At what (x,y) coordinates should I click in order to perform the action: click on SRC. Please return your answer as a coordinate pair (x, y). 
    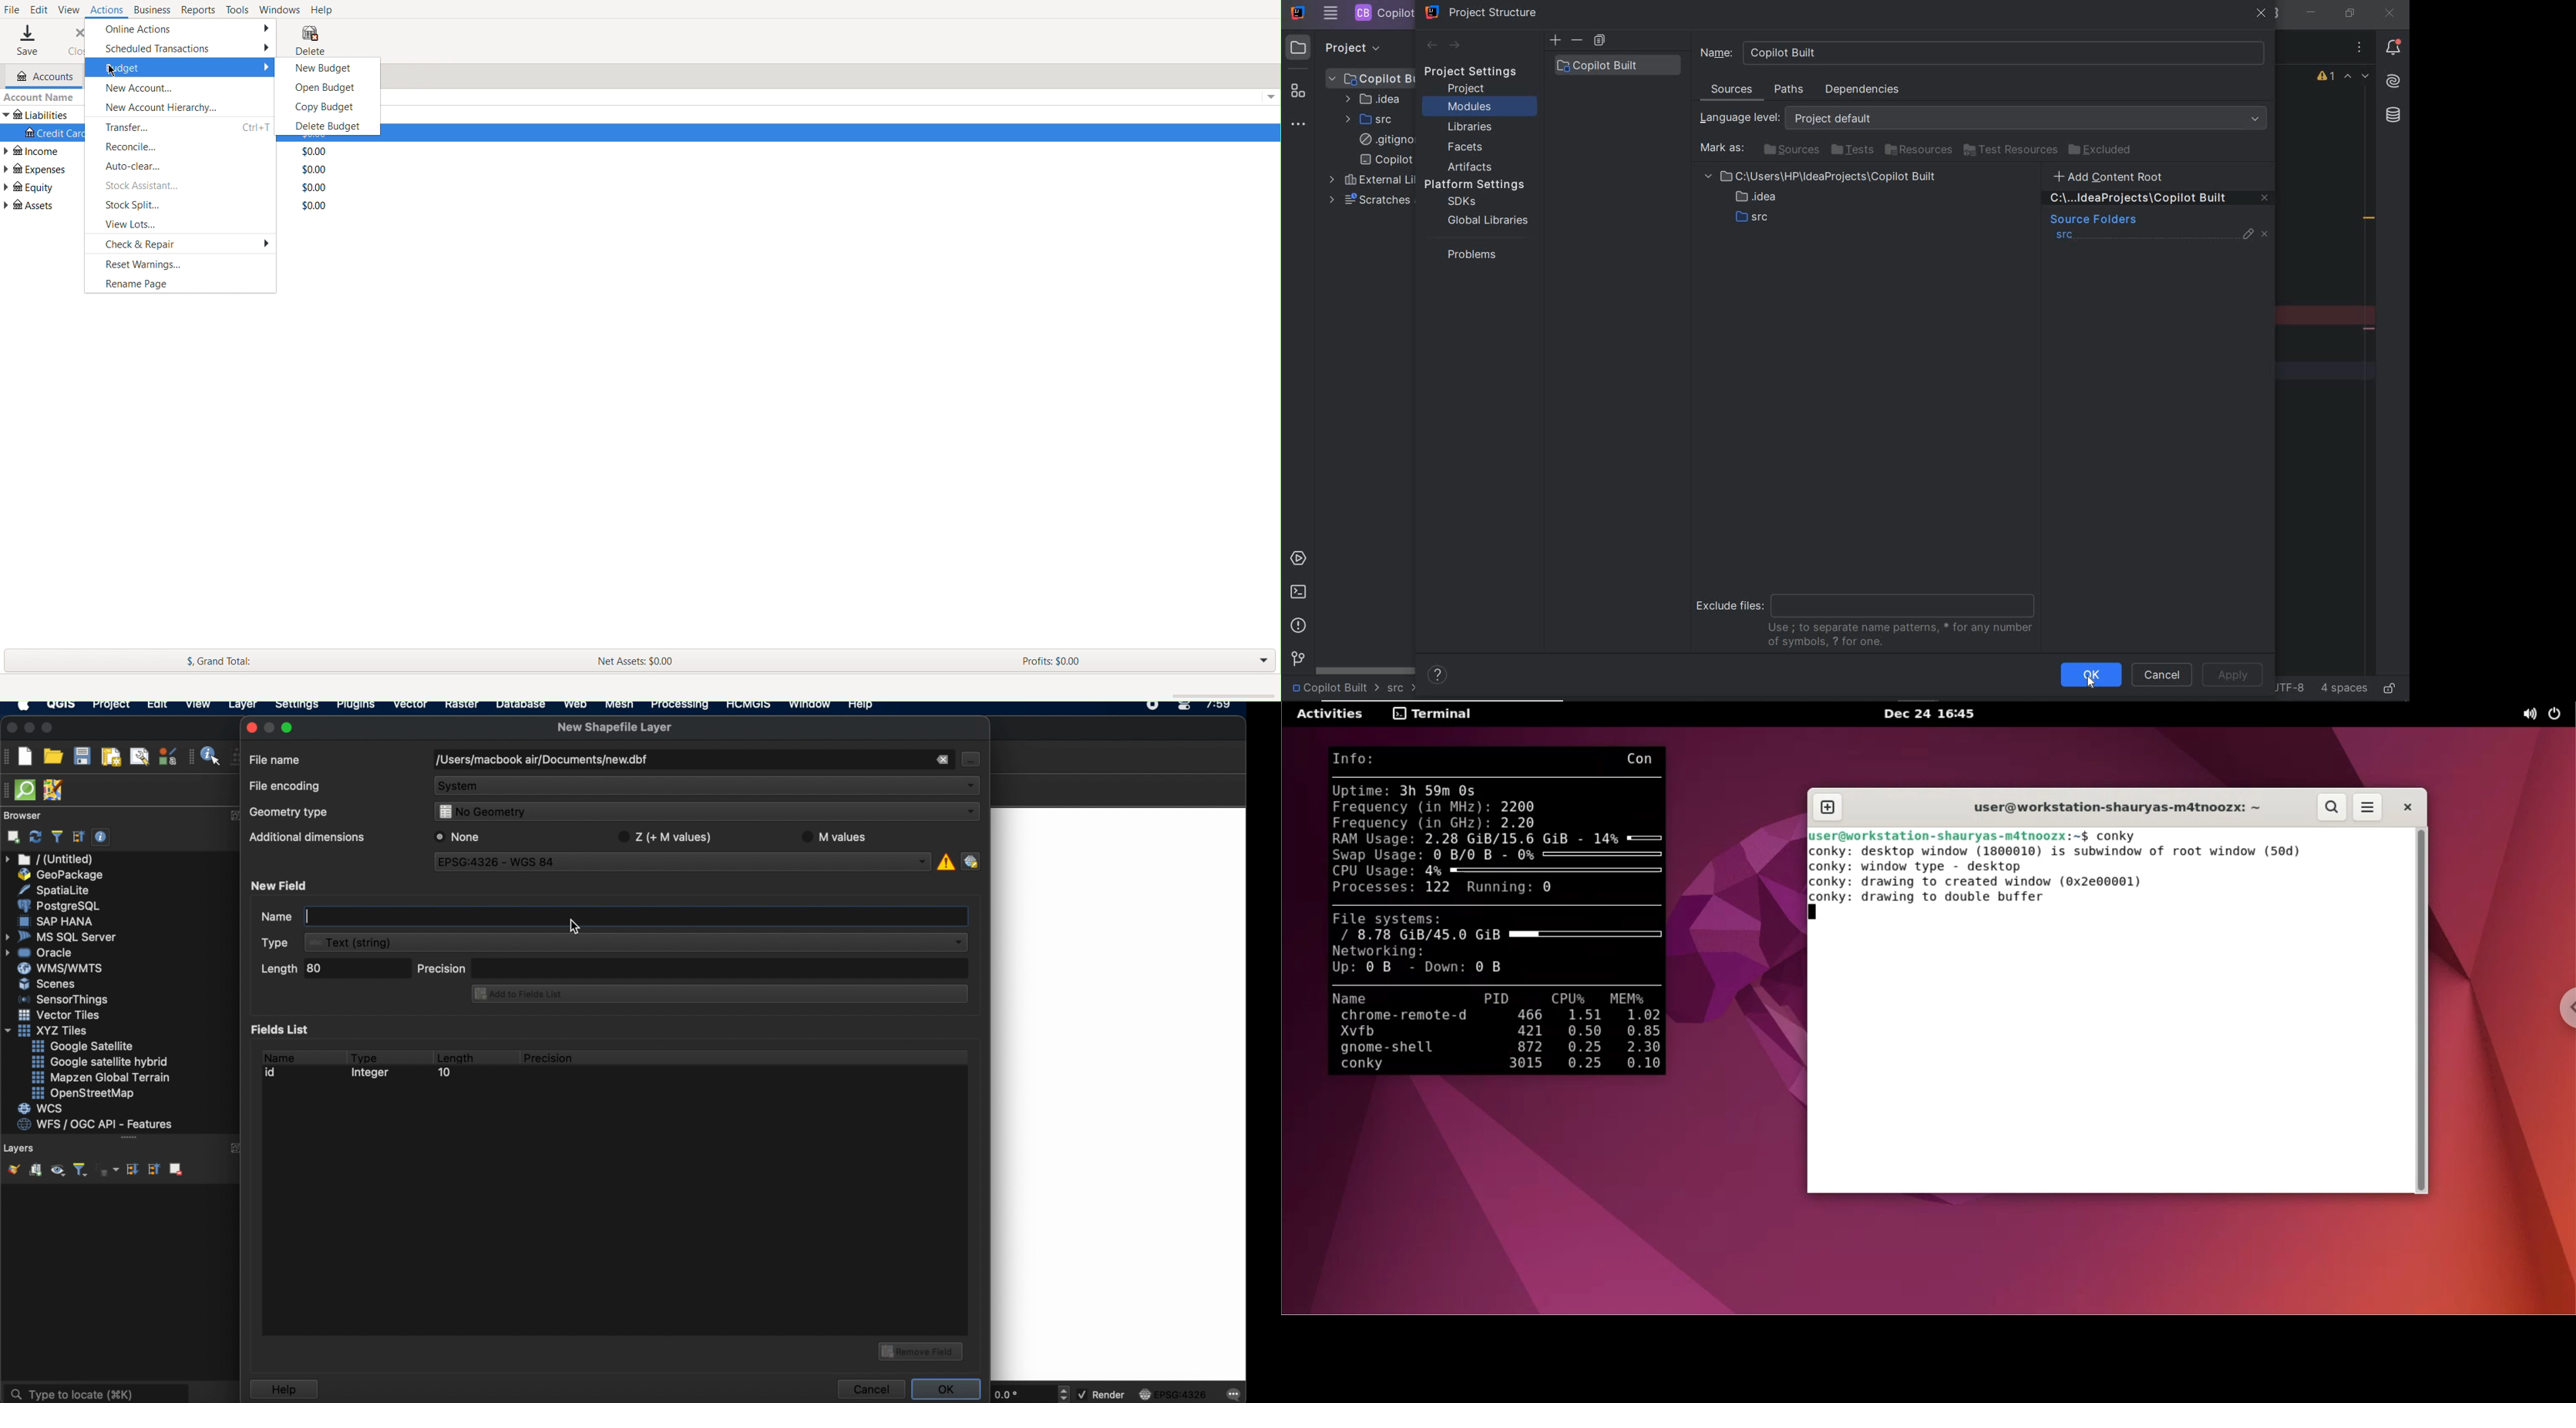
    Looking at the image, I should click on (1370, 119).